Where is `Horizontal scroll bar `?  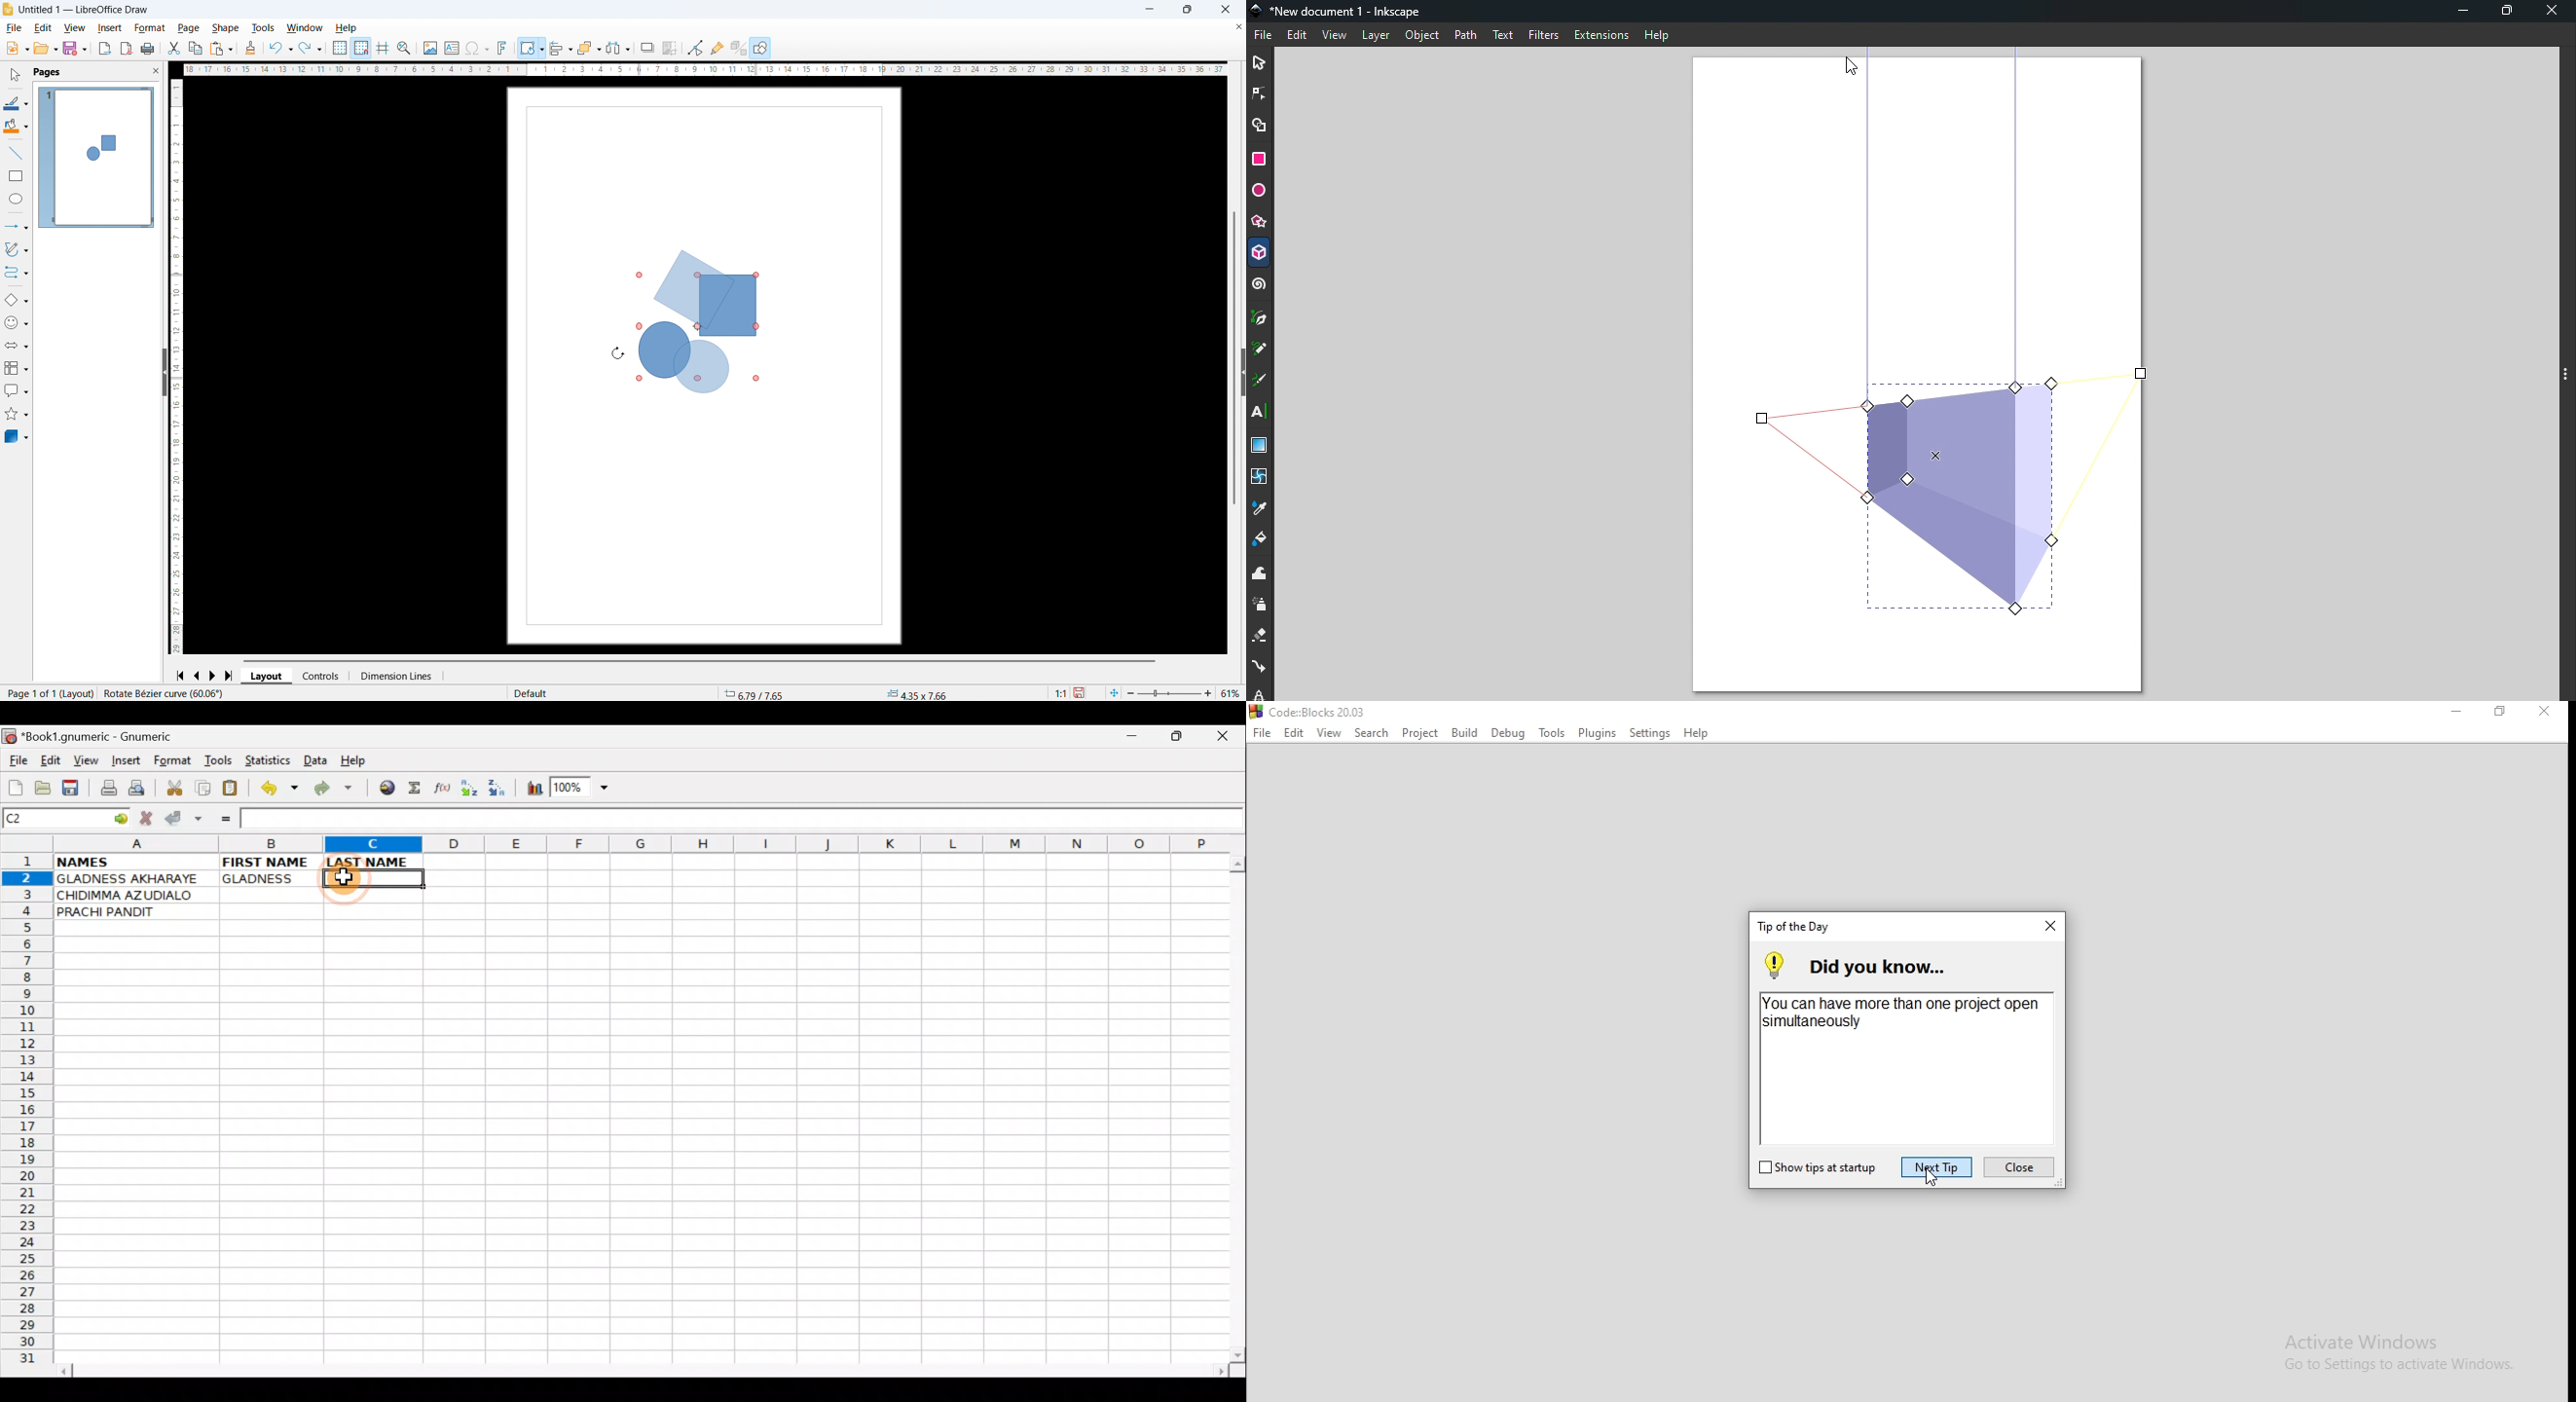 Horizontal scroll bar  is located at coordinates (700, 661).